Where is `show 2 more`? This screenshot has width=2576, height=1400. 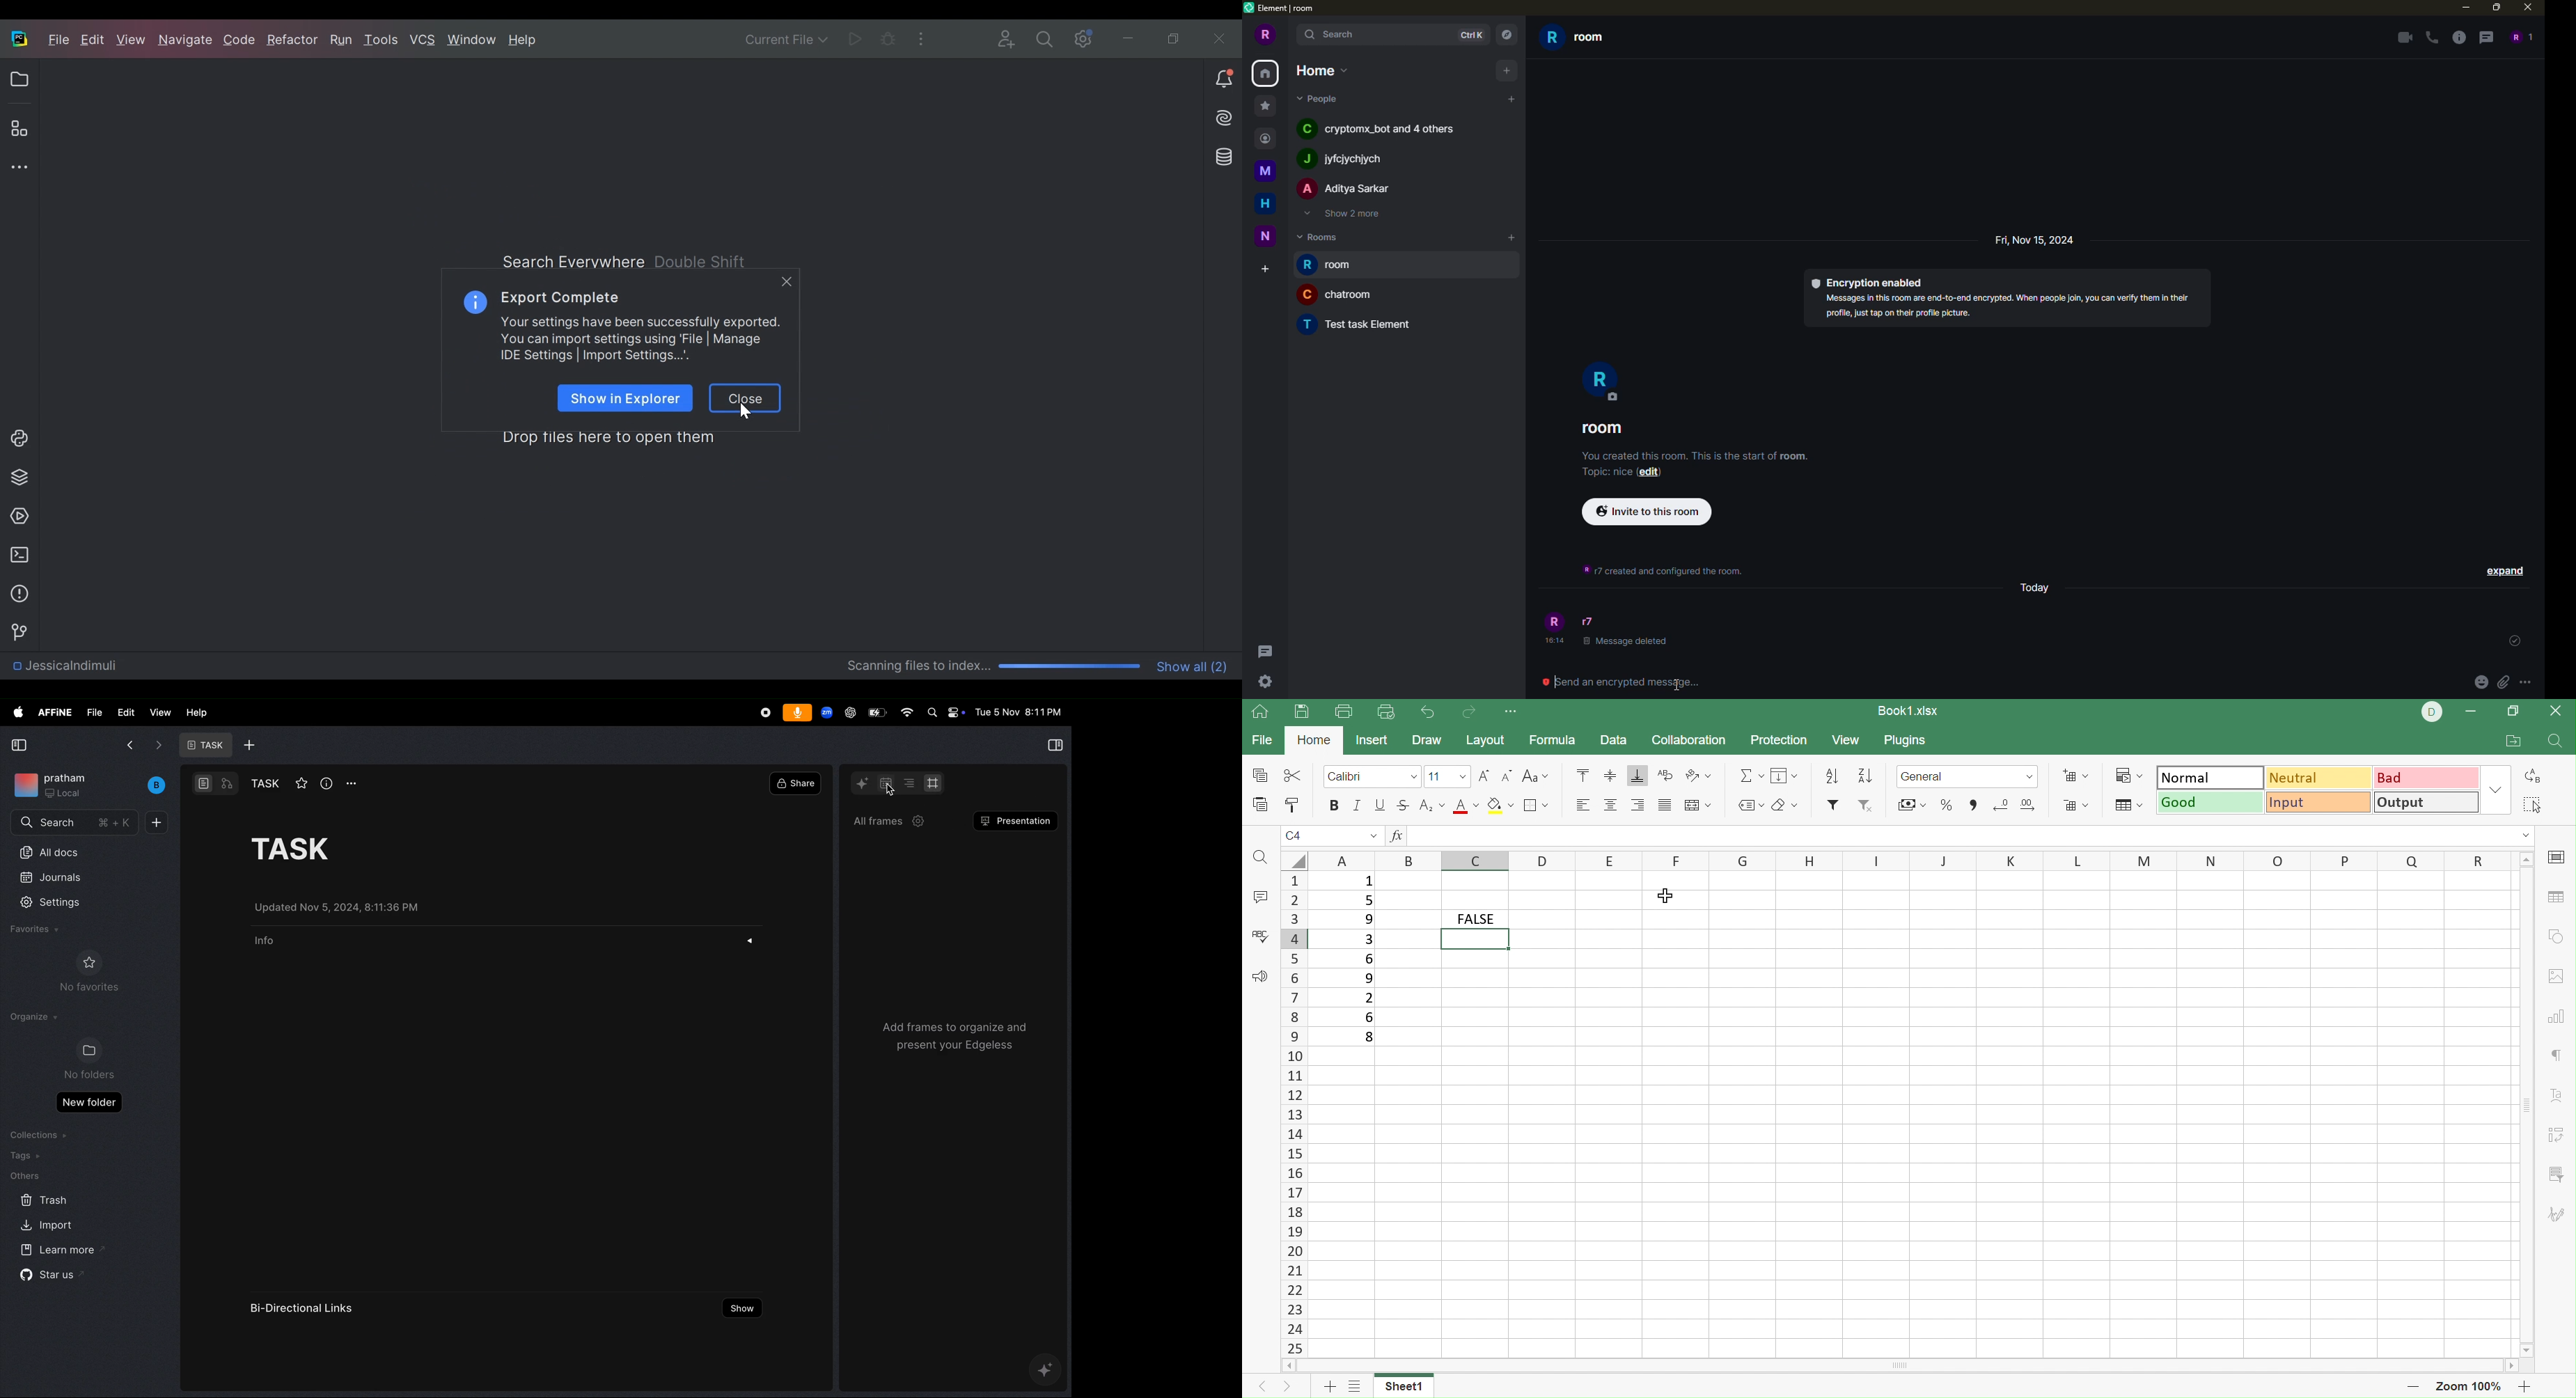 show 2 more is located at coordinates (1348, 214).